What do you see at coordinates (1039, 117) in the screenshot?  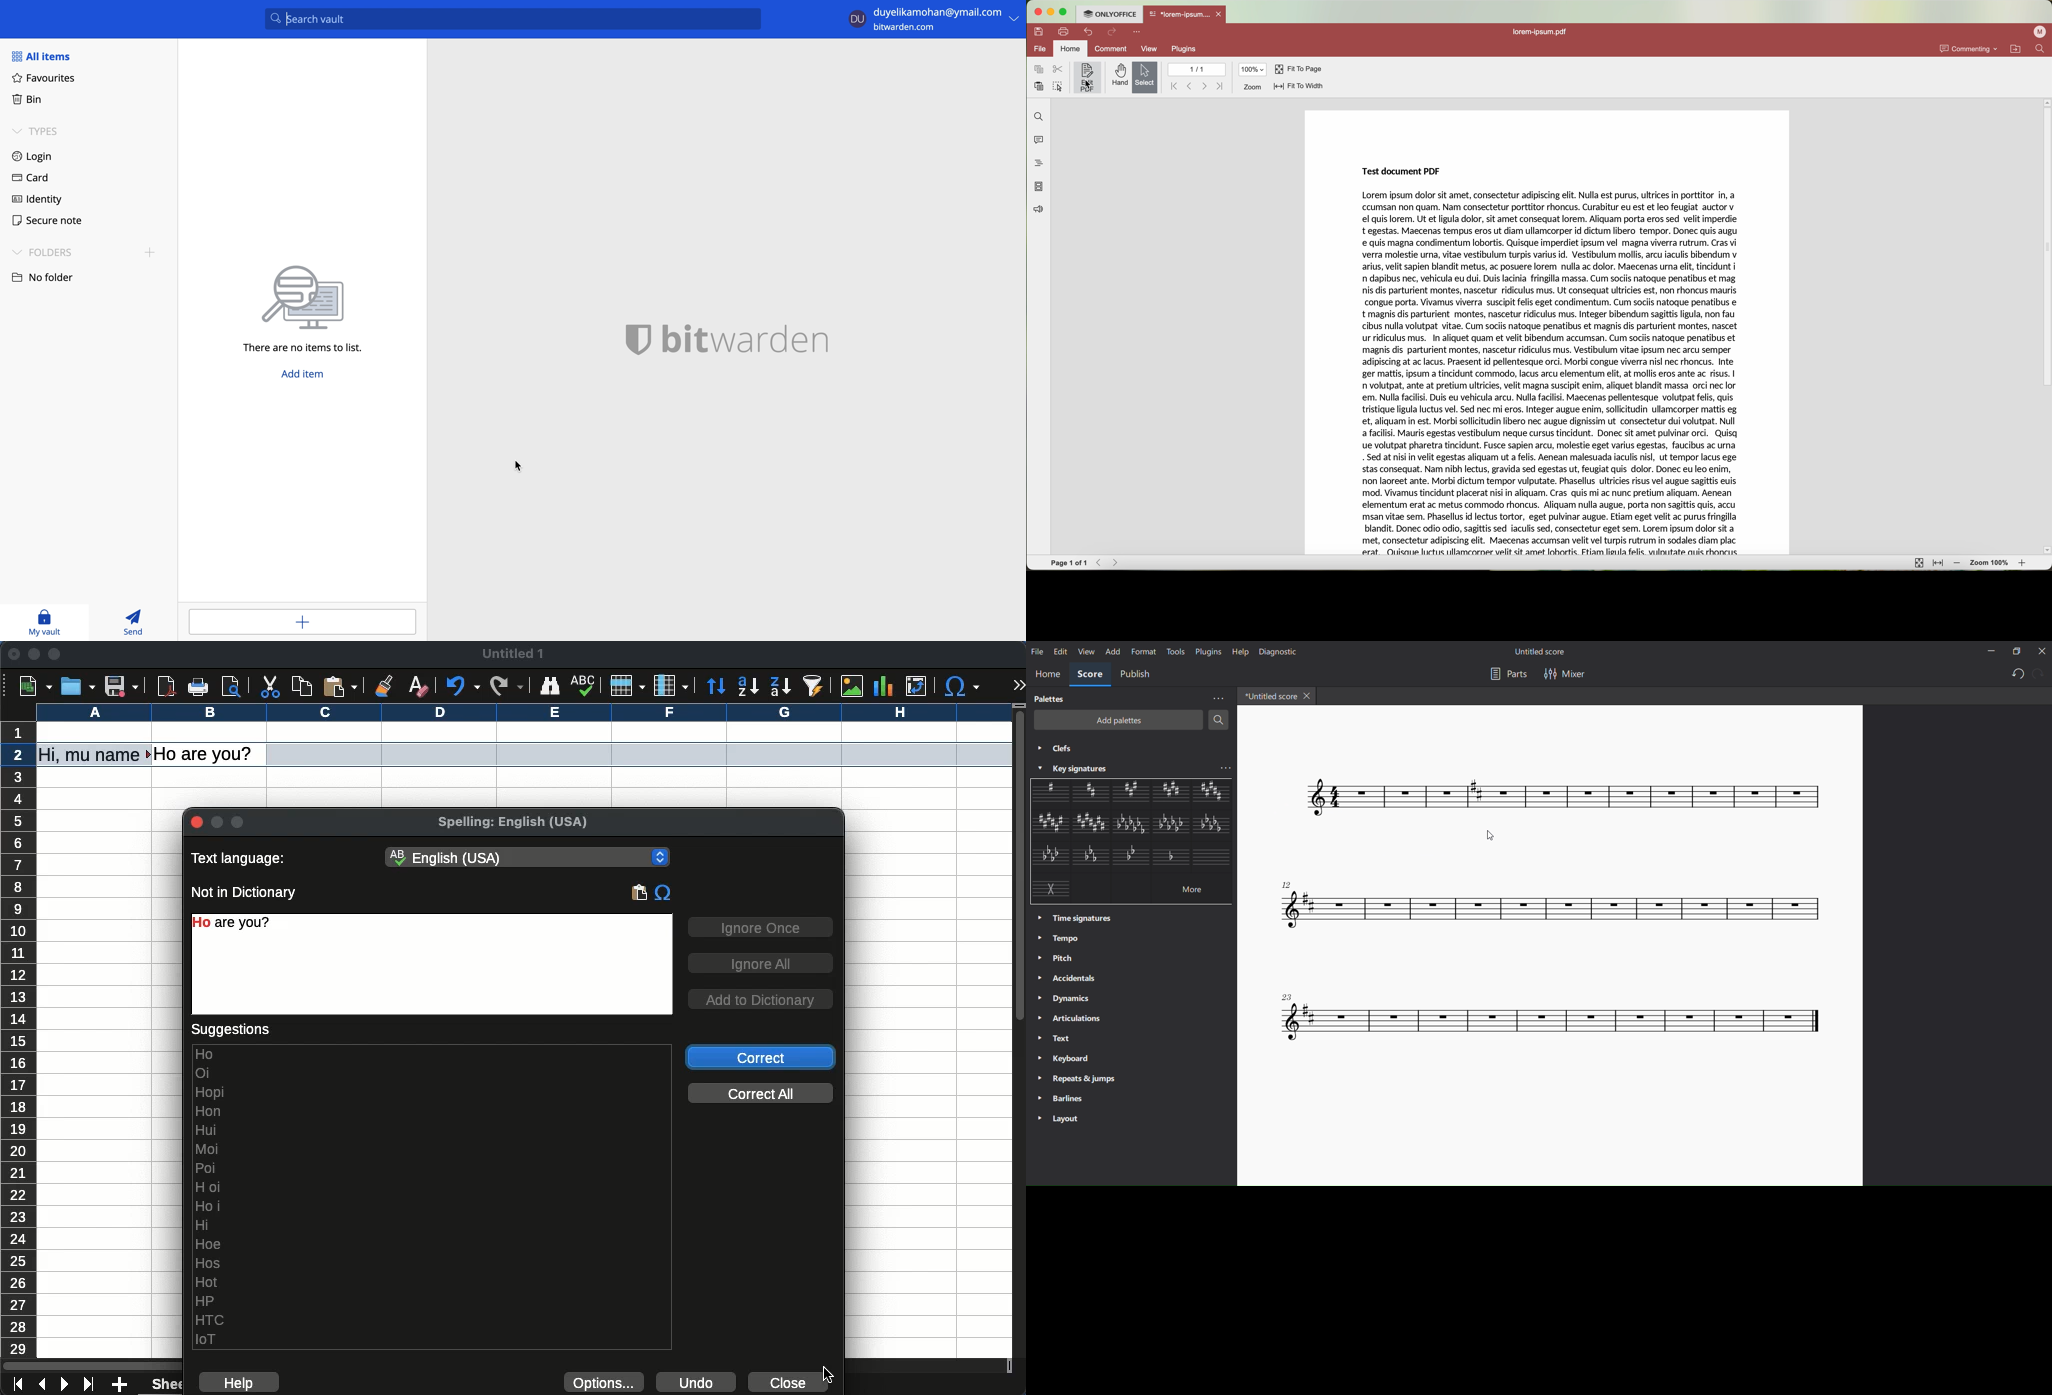 I see `find` at bounding box center [1039, 117].